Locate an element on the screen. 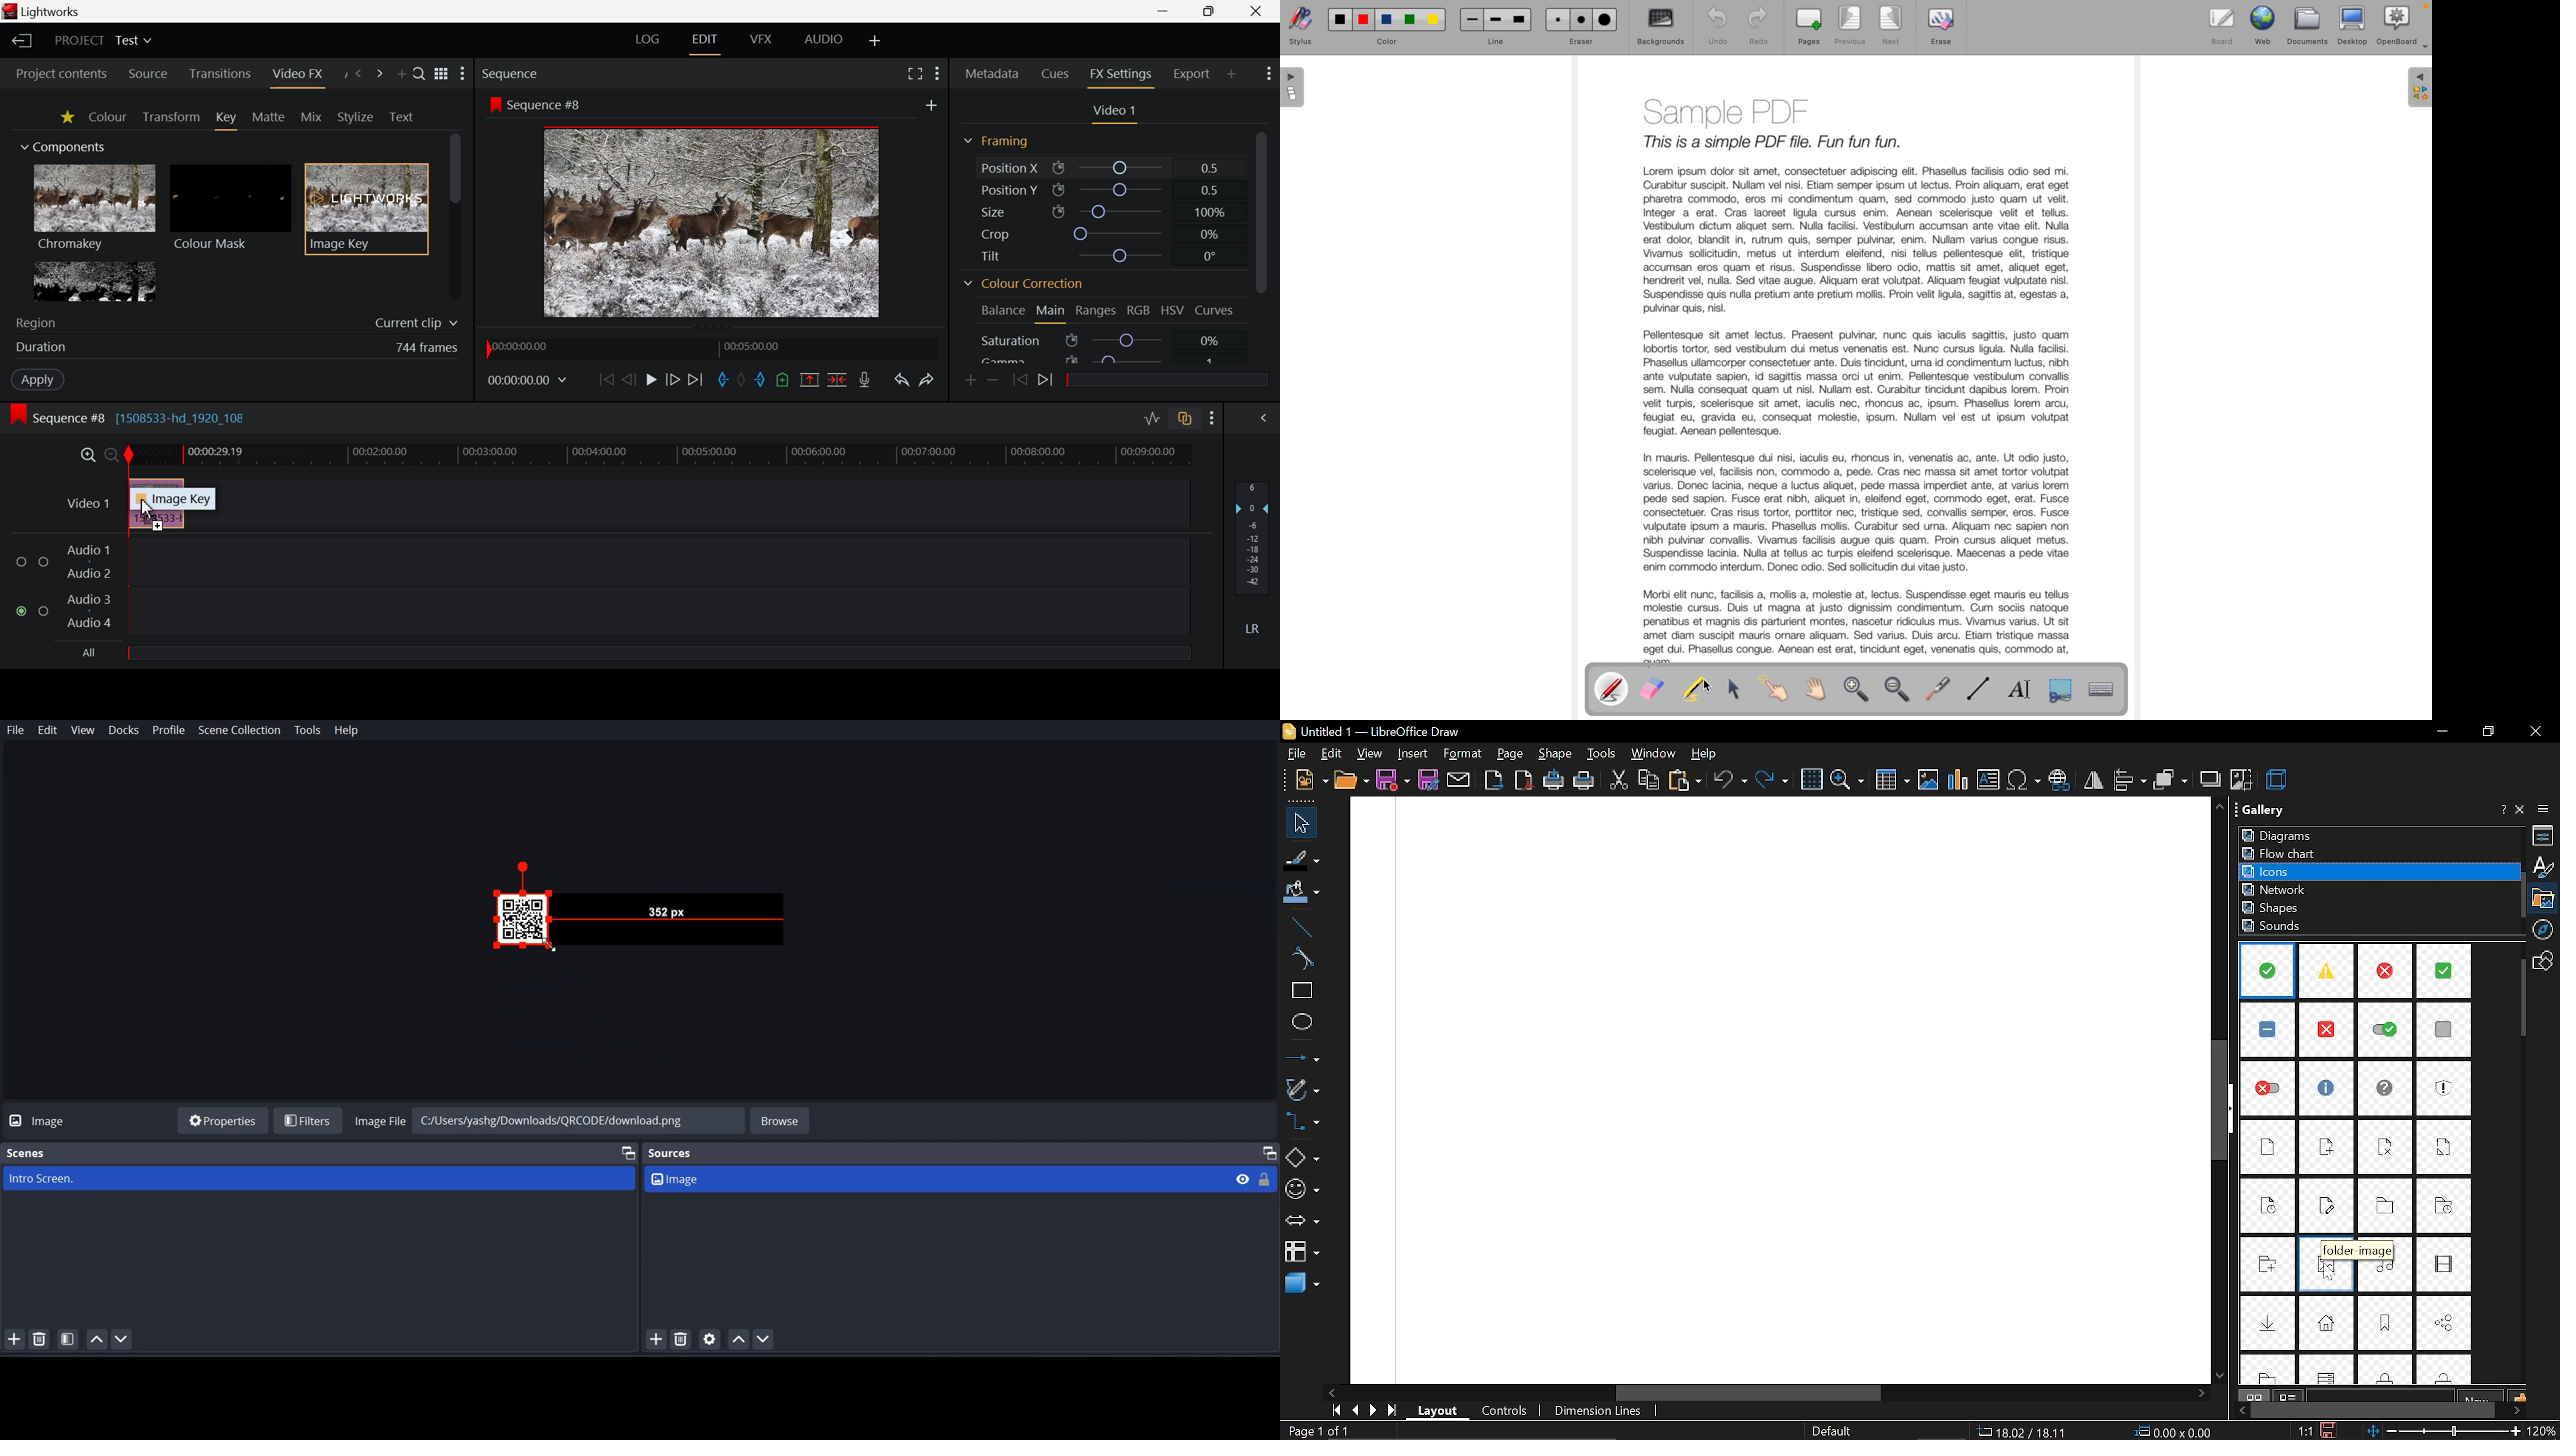  Project contents is located at coordinates (55, 72).